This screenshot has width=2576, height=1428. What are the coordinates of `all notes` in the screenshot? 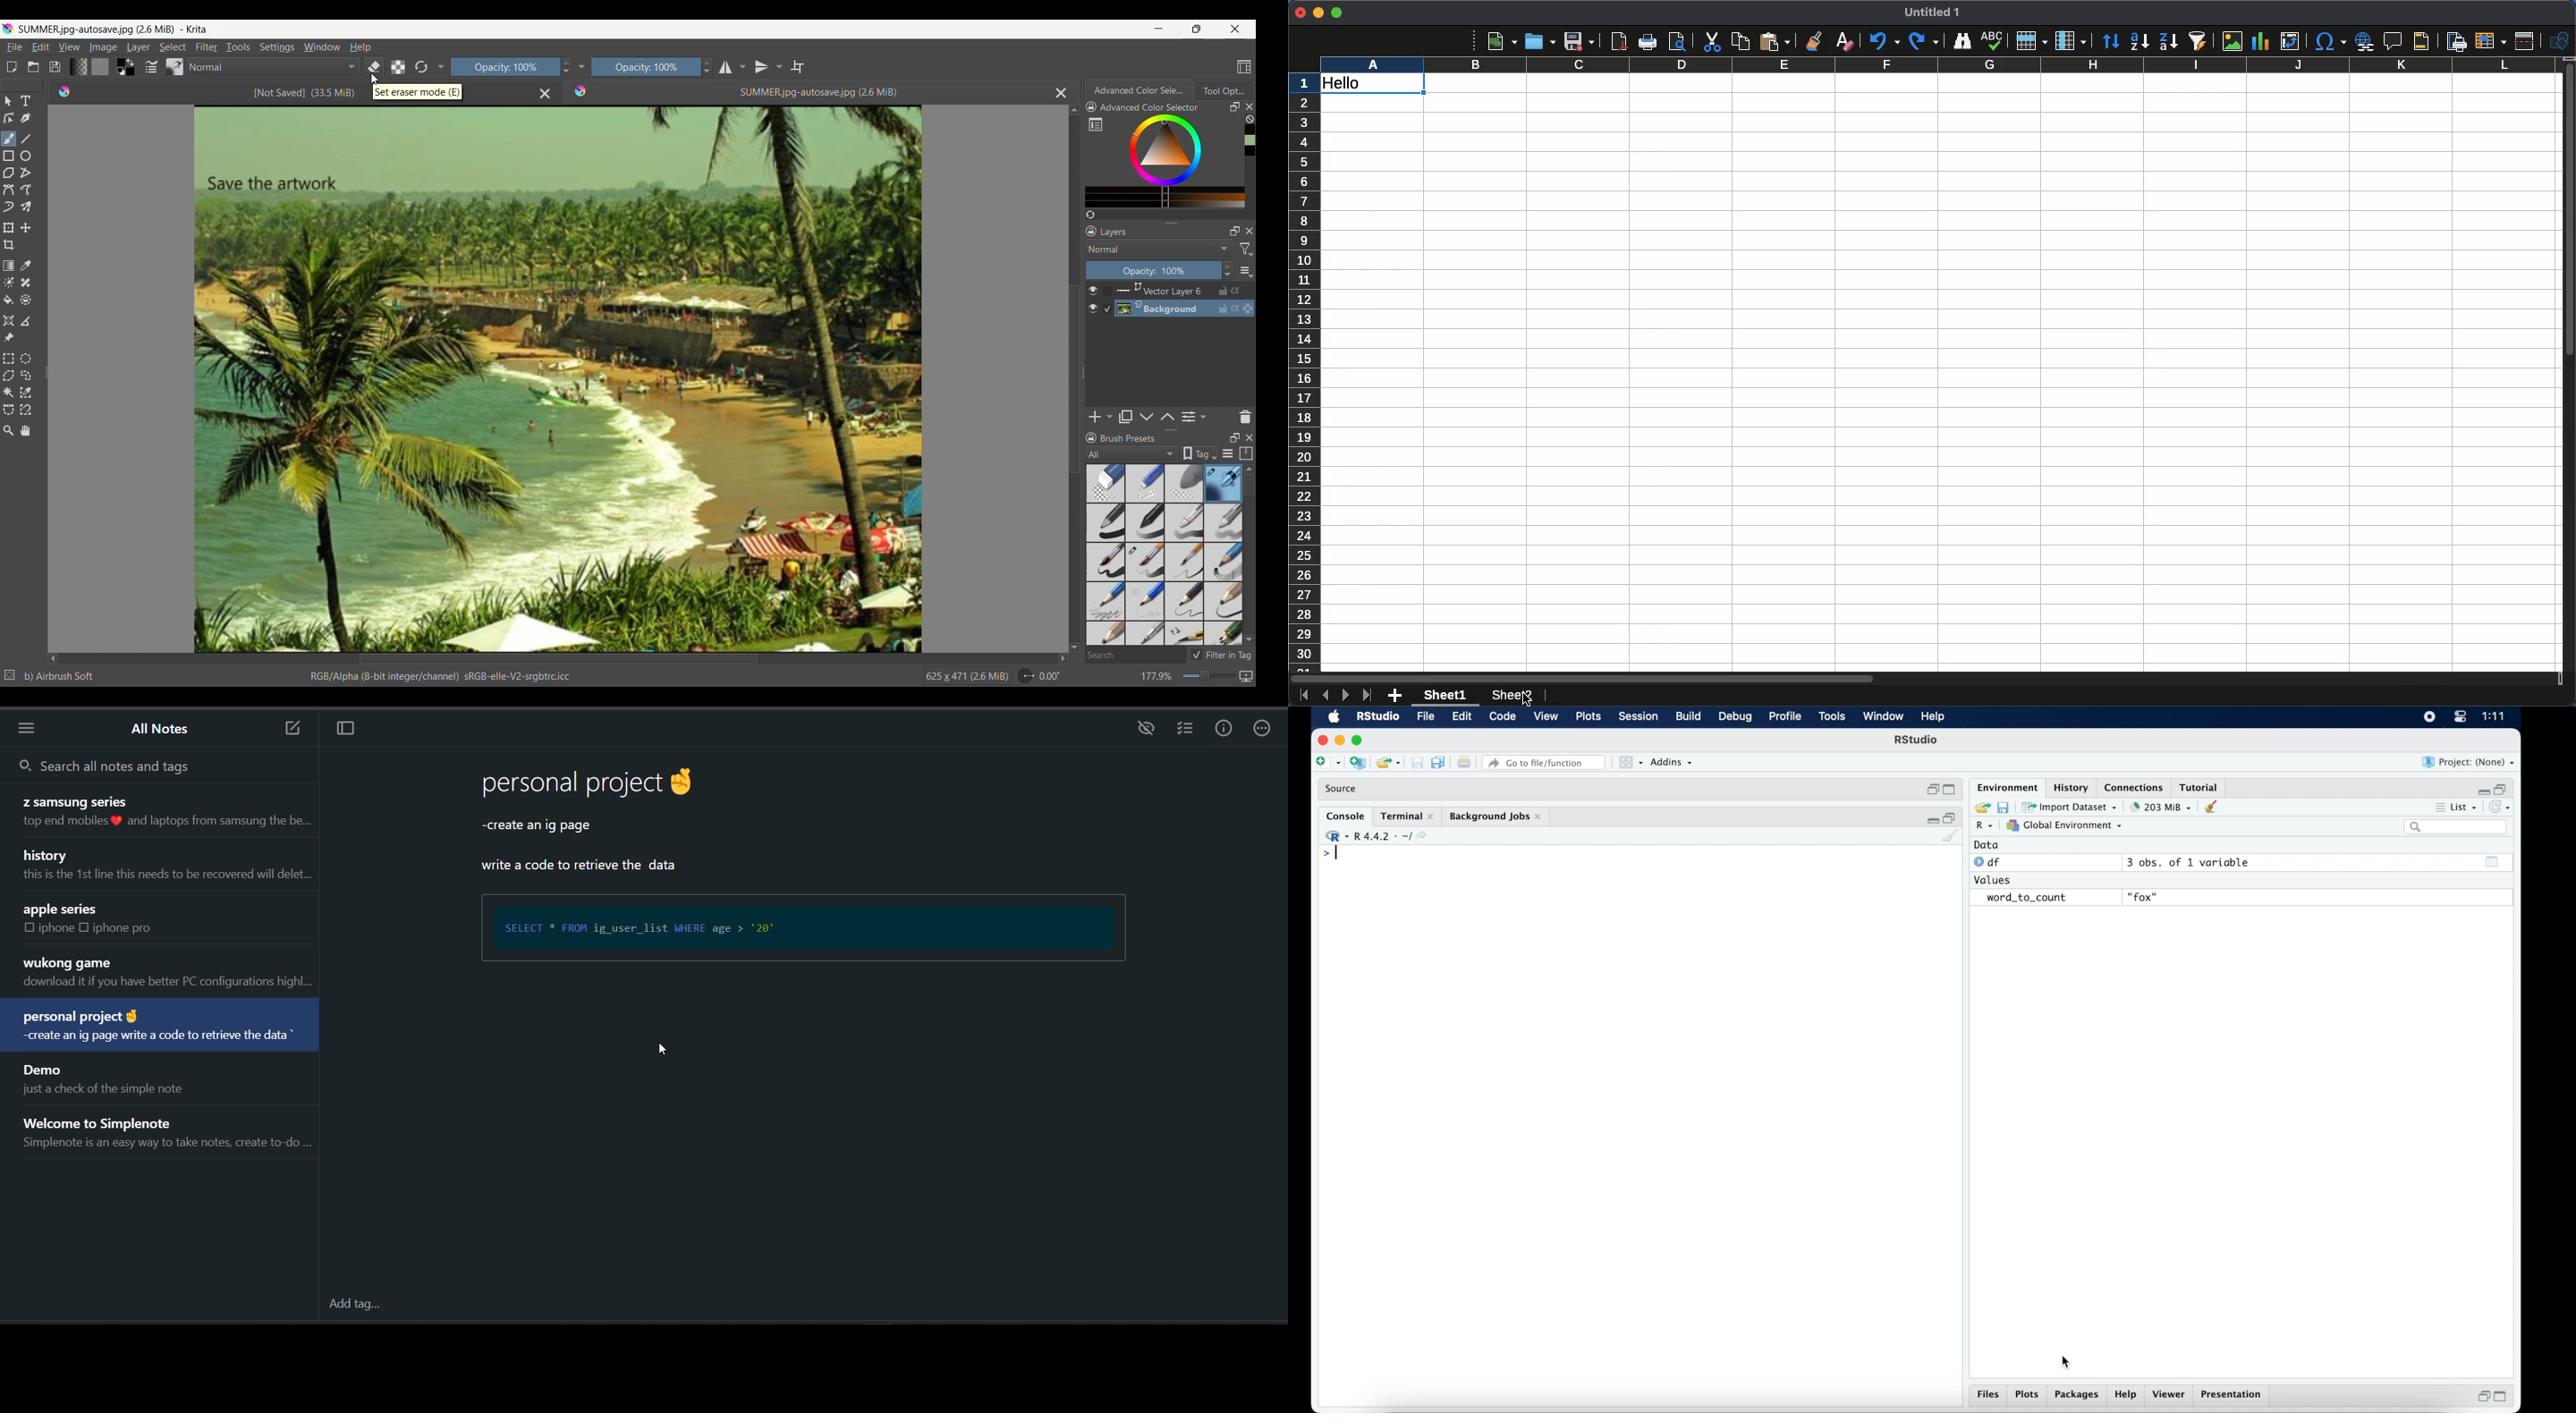 It's located at (162, 731).